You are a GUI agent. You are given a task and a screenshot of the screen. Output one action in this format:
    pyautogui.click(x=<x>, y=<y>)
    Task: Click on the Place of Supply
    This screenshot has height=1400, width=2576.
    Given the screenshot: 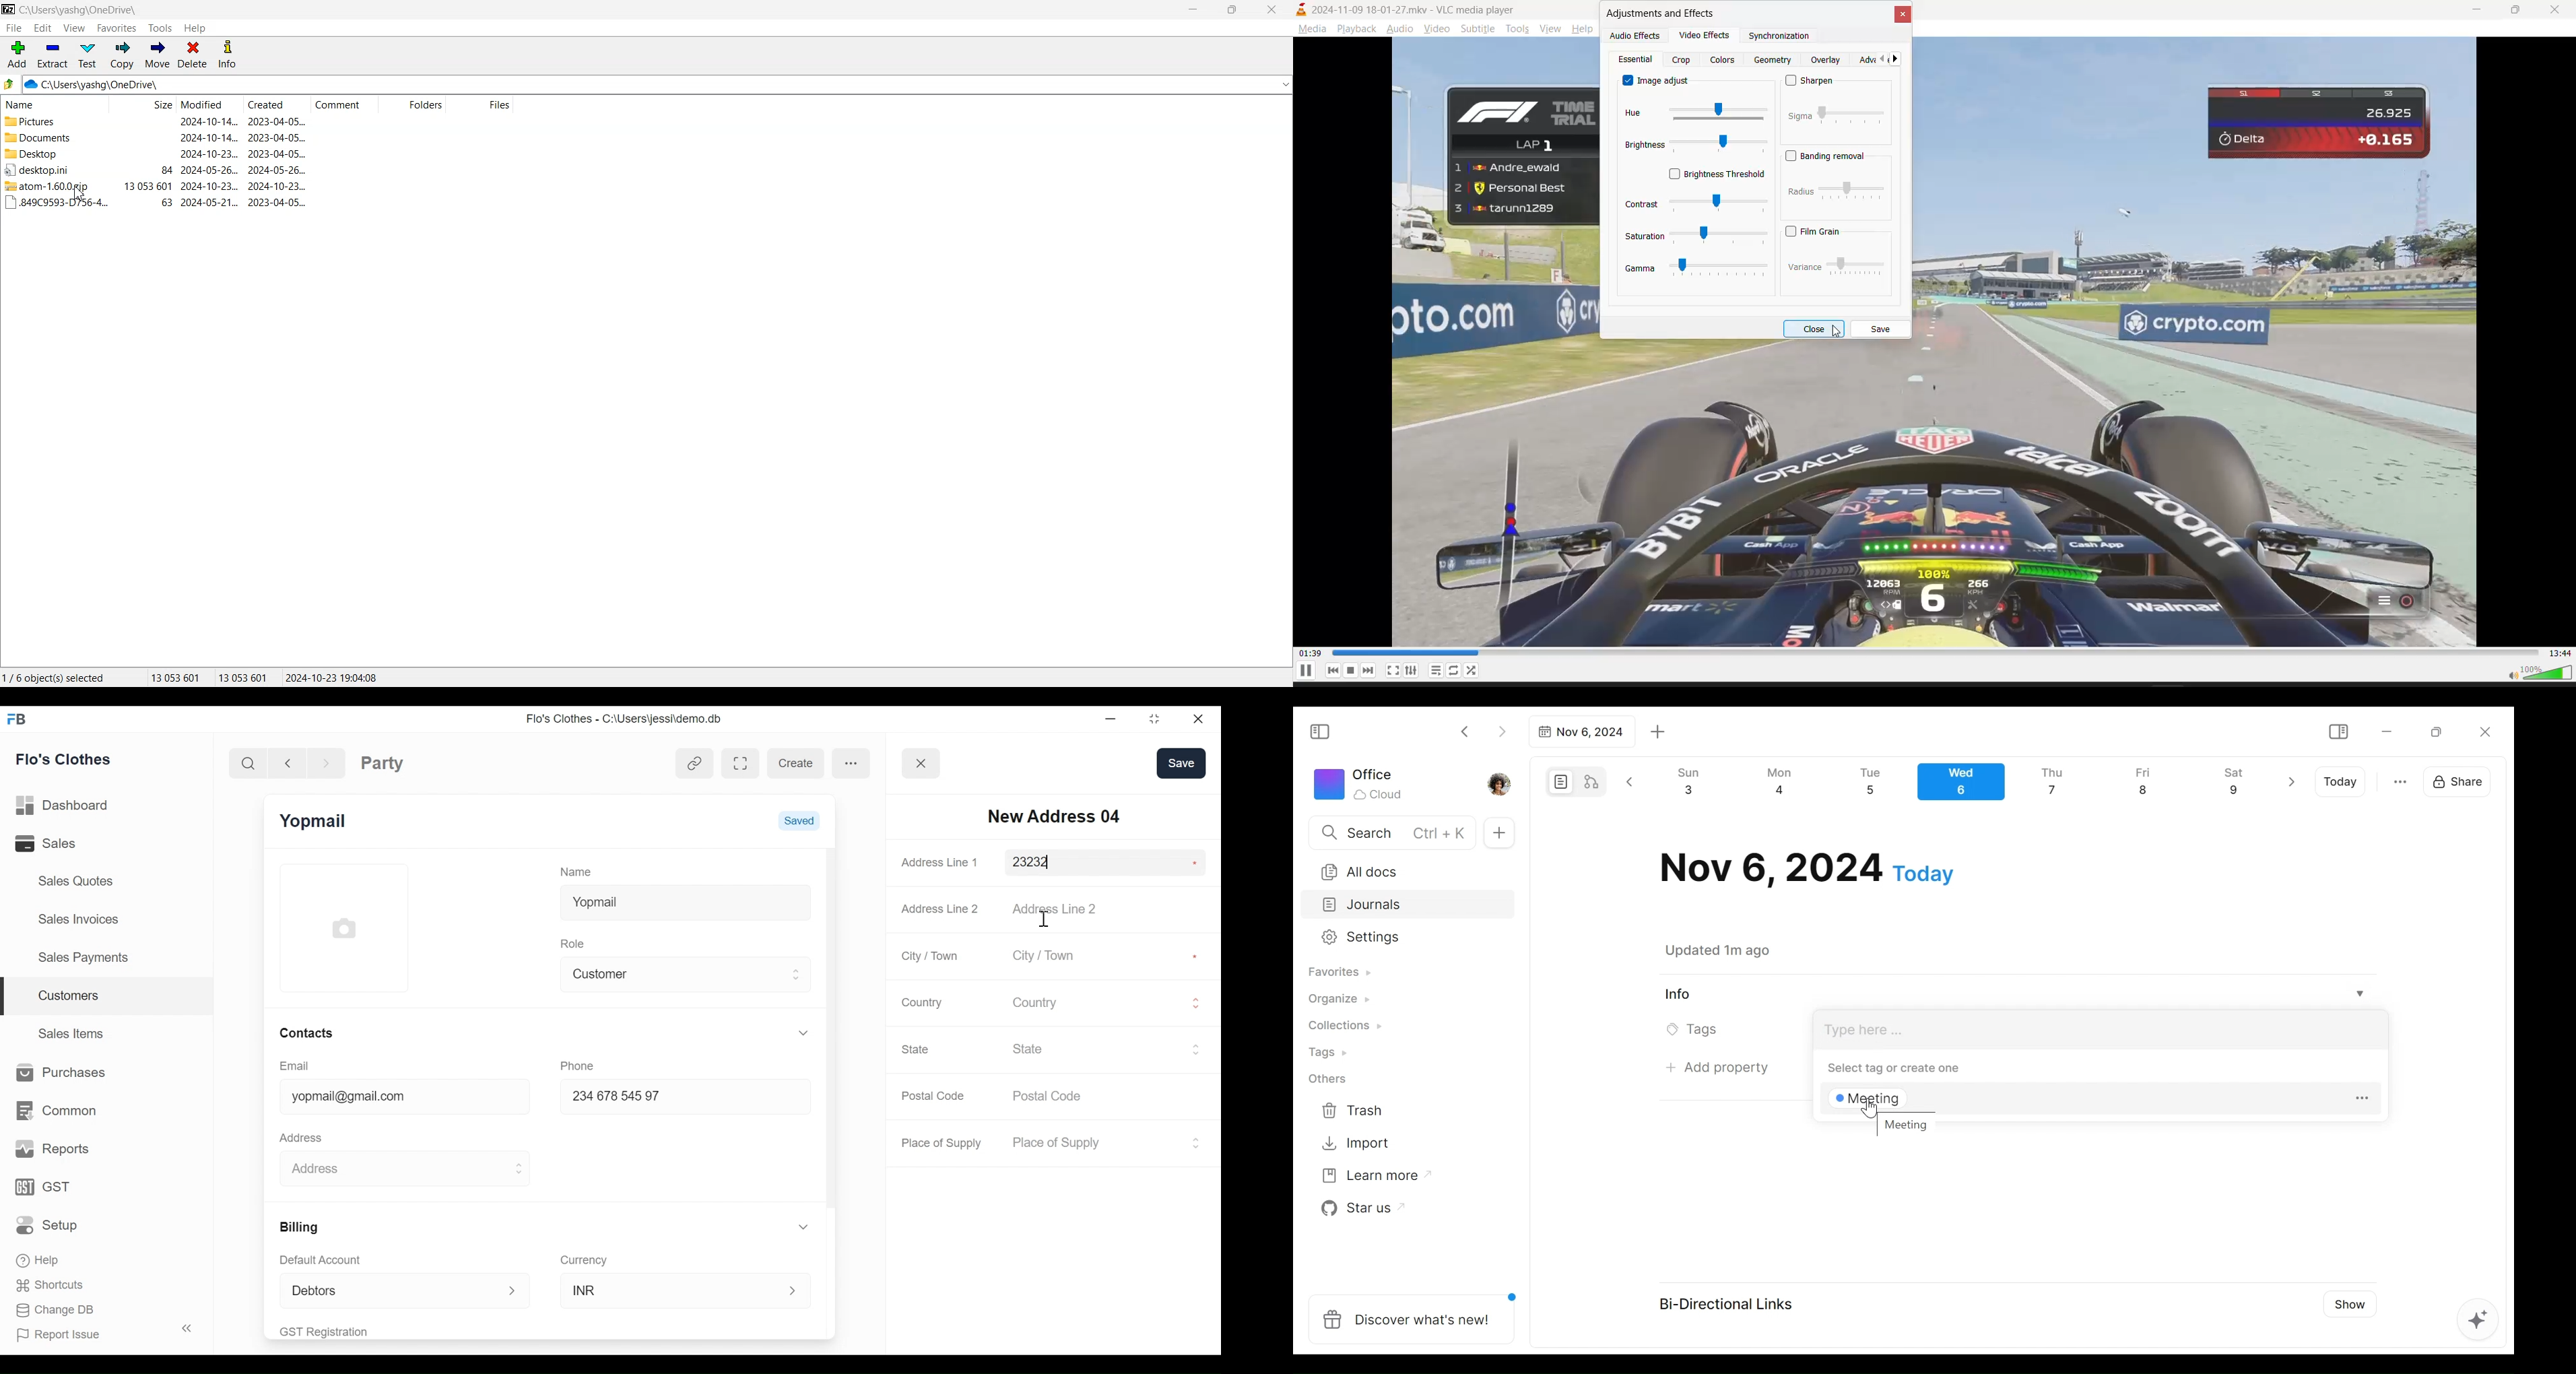 What is the action you would take?
    pyautogui.click(x=944, y=1143)
    